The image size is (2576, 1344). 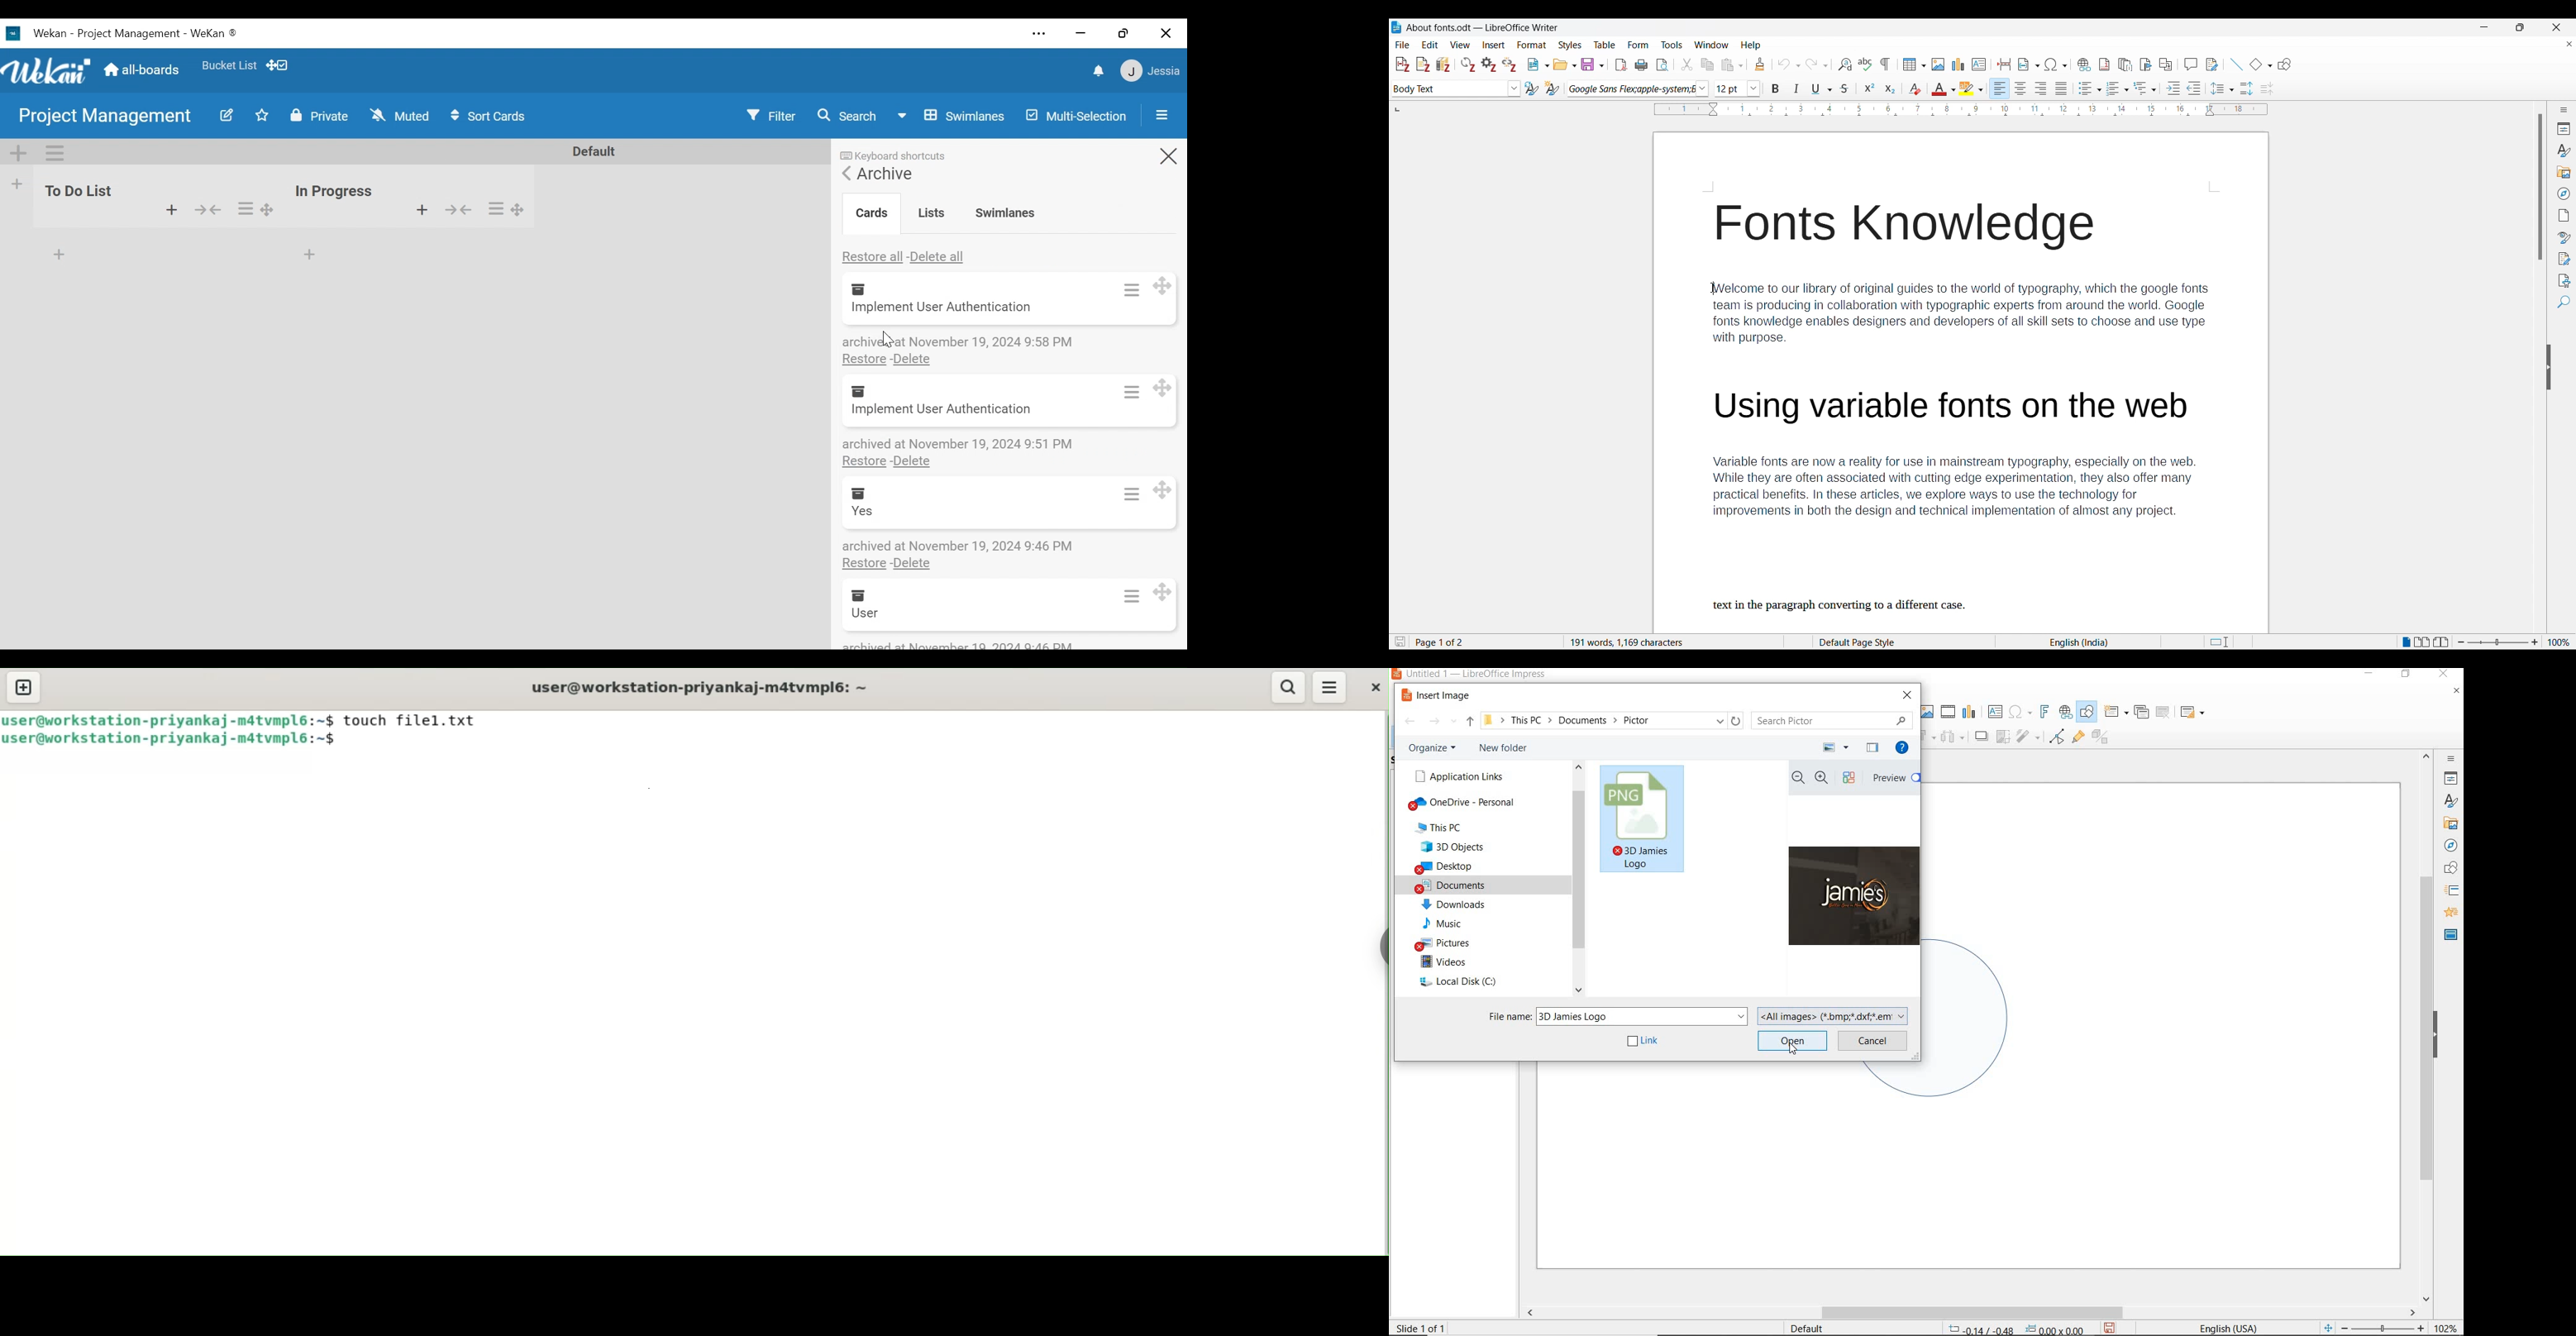 What do you see at coordinates (1463, 867) in the screenshot?
I see `desktop` at bounding box center [1463, 867].